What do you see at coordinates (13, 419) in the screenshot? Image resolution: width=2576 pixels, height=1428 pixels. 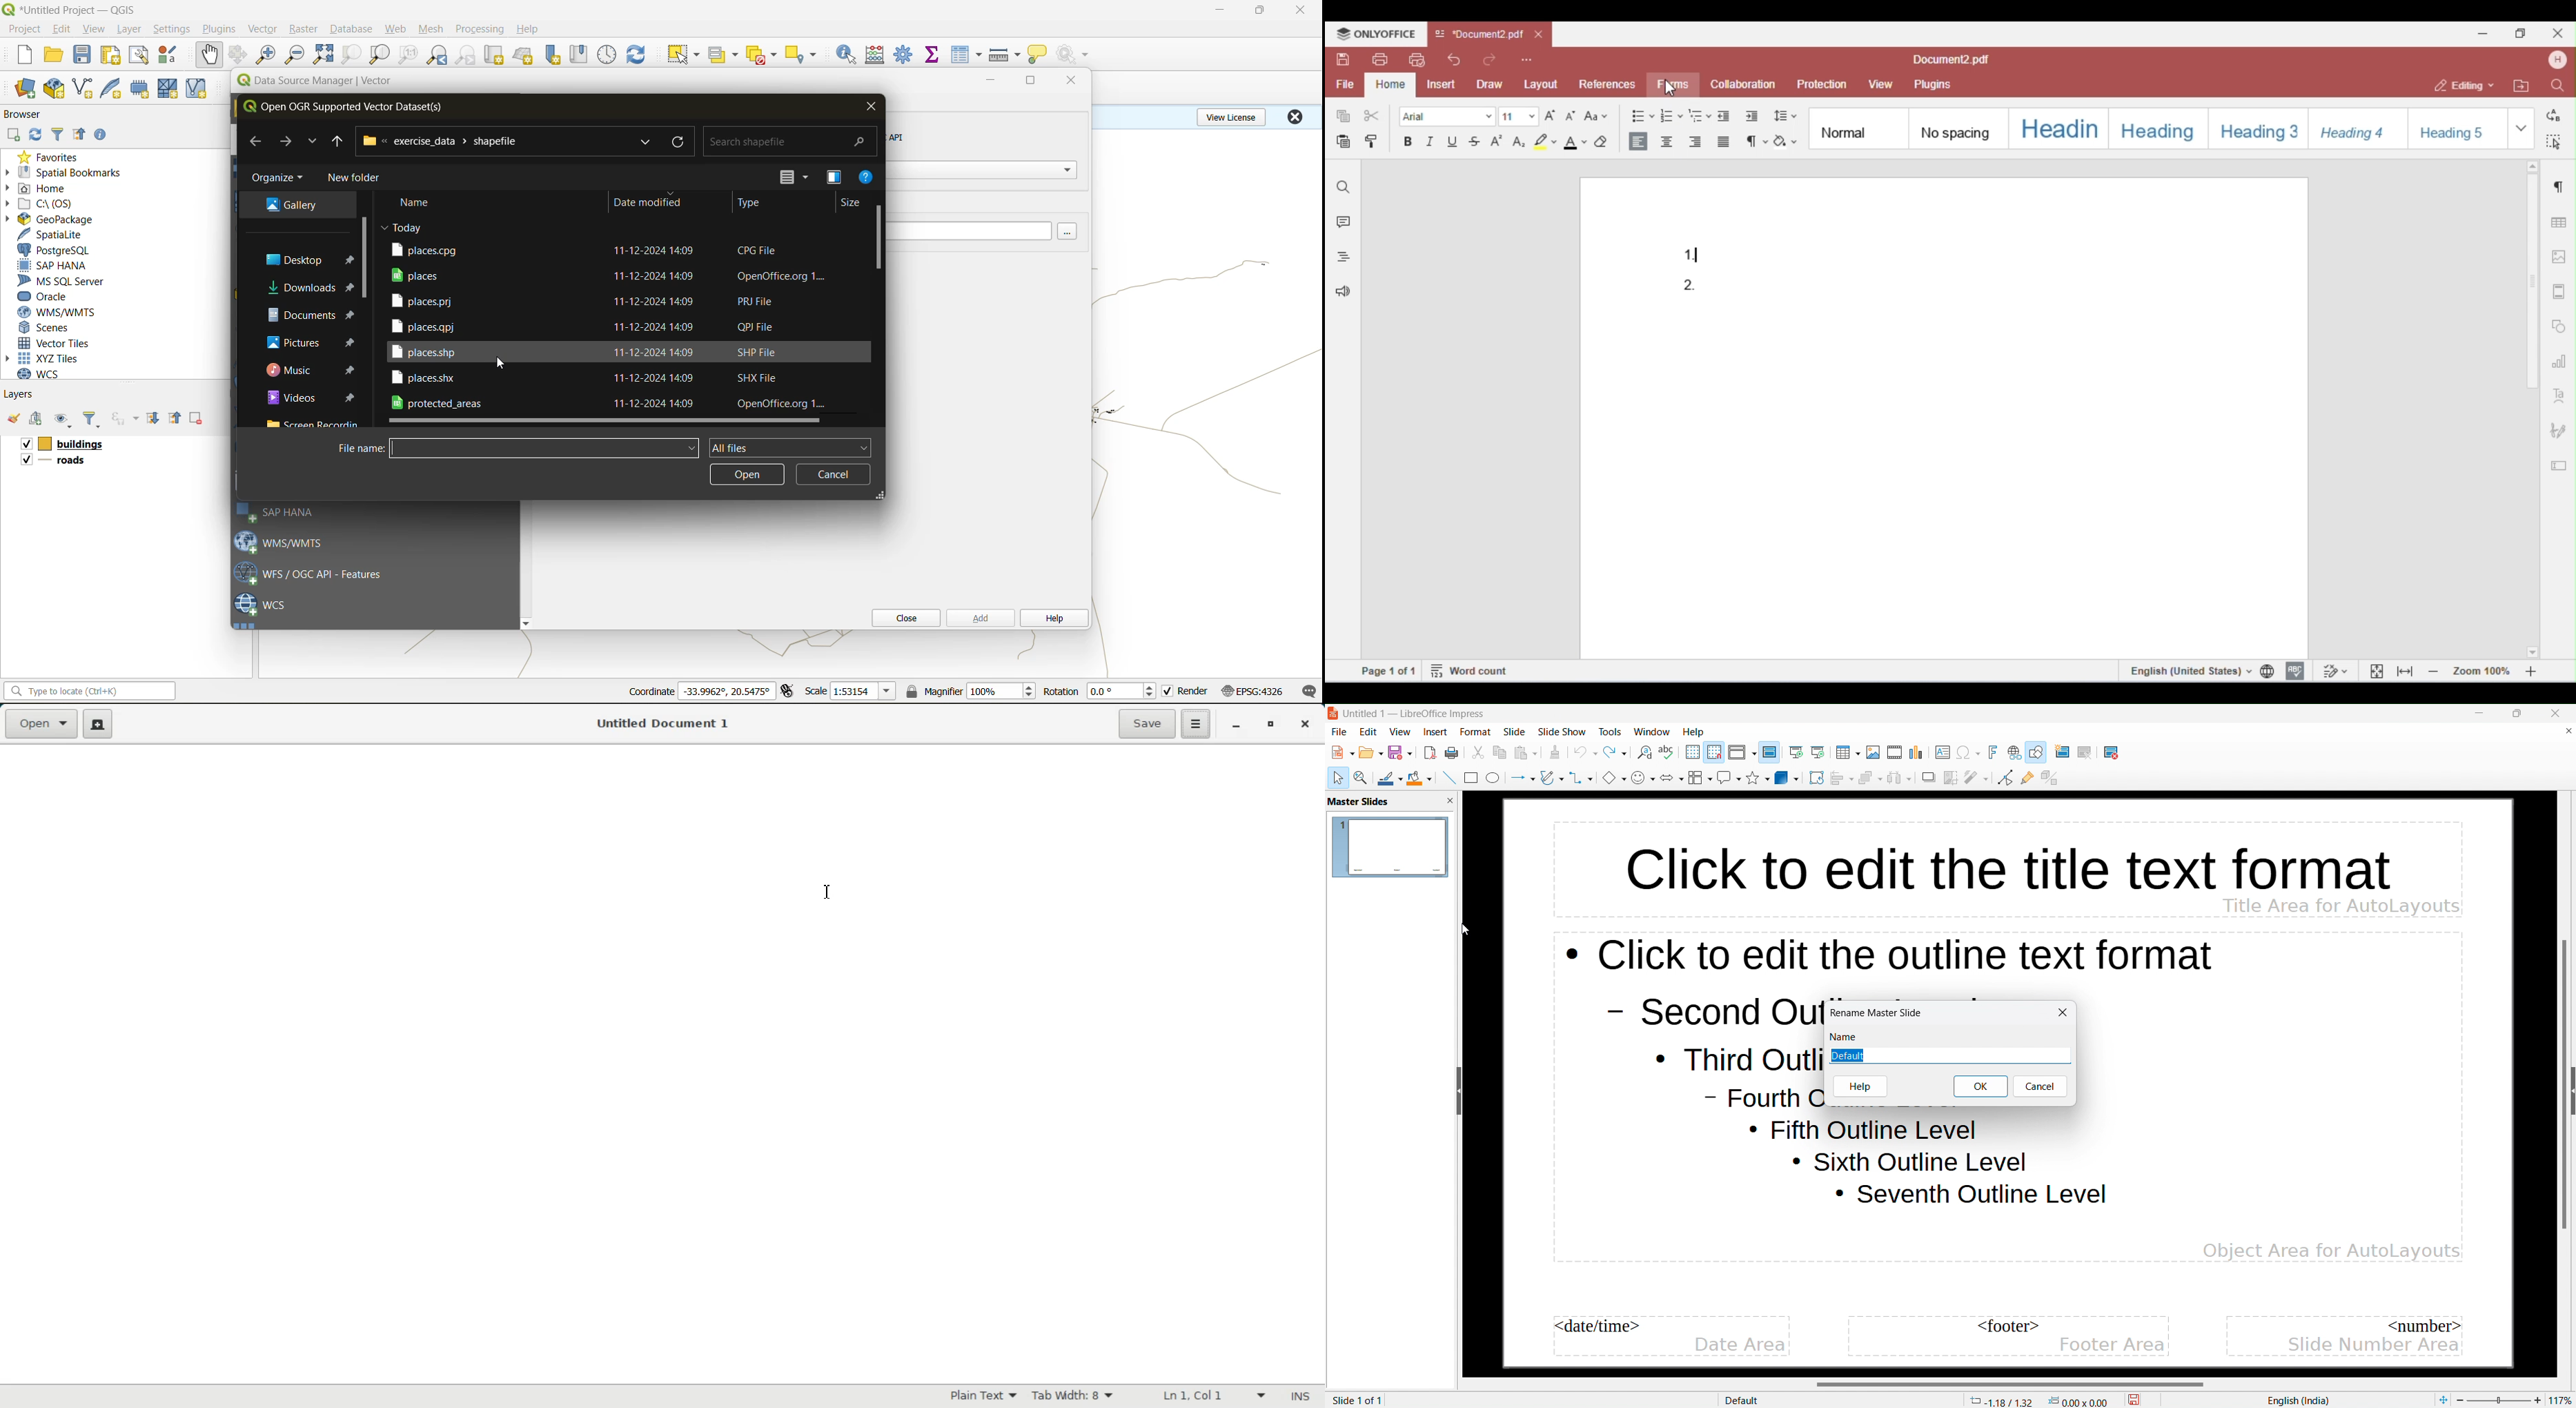 I see `open` at bounding box center [13, 419].